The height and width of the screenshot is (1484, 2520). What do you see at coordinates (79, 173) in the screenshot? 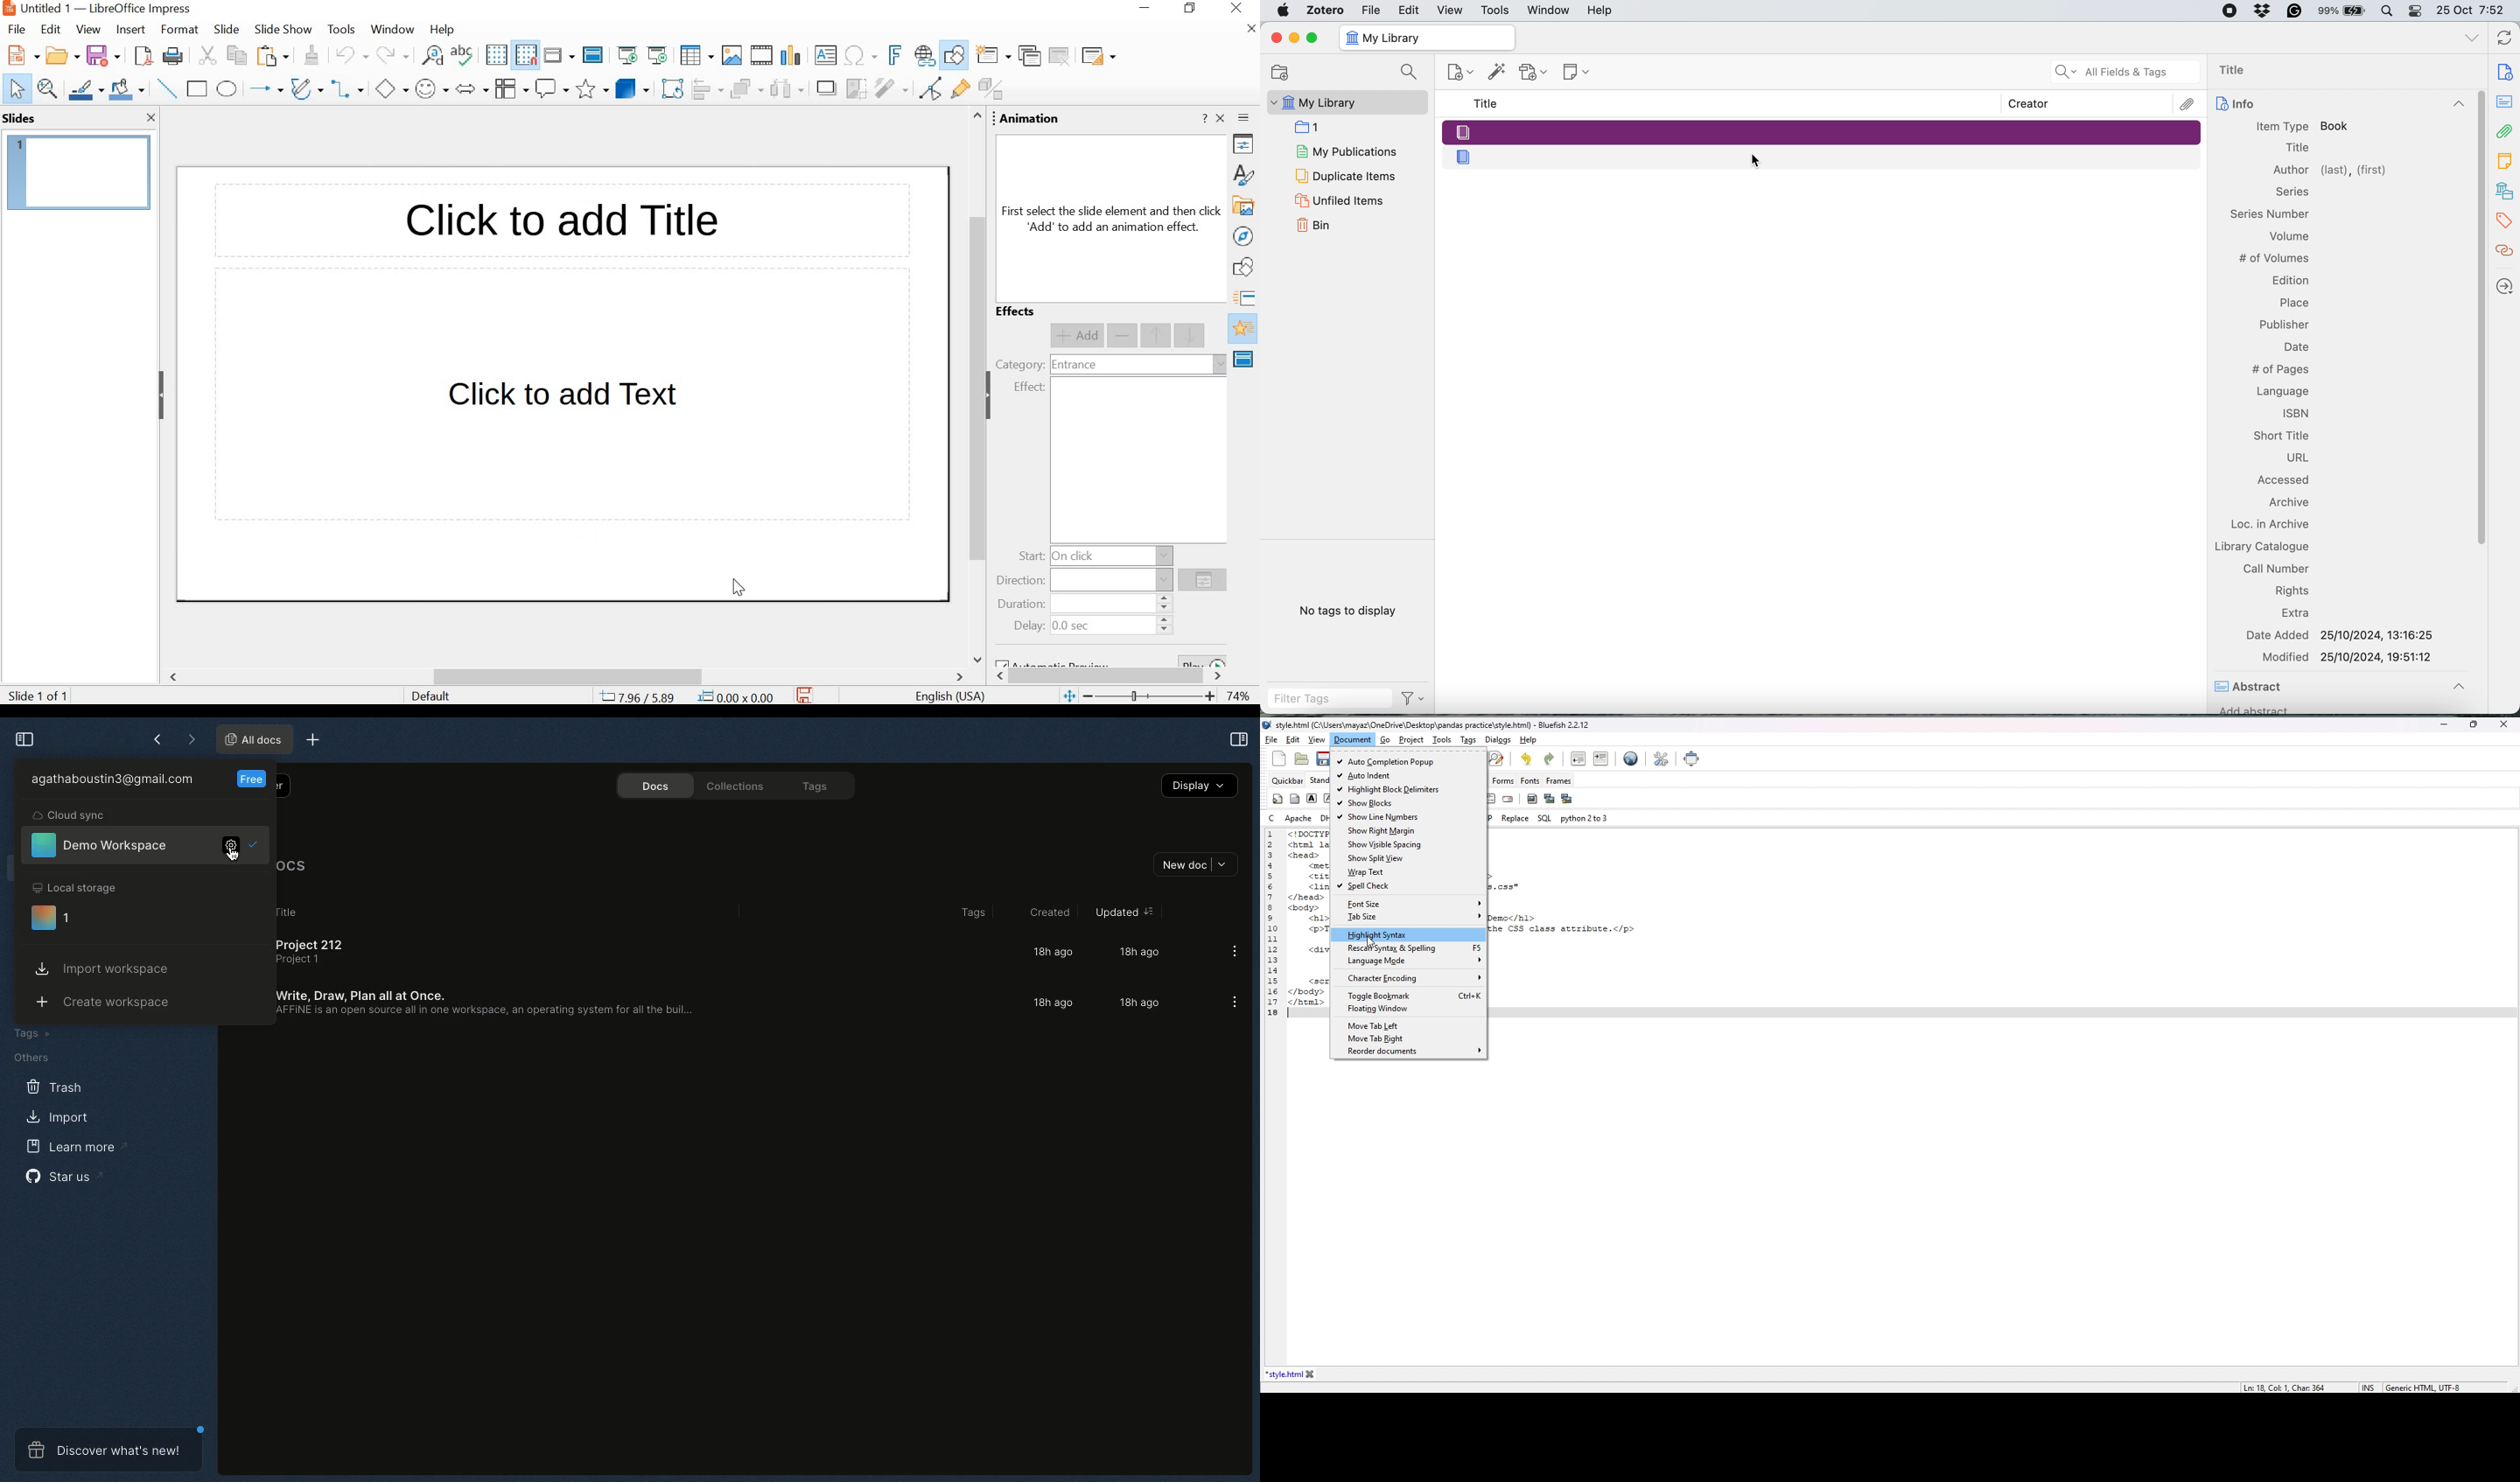
I see `slide 1` at bounding box center [79, 173].